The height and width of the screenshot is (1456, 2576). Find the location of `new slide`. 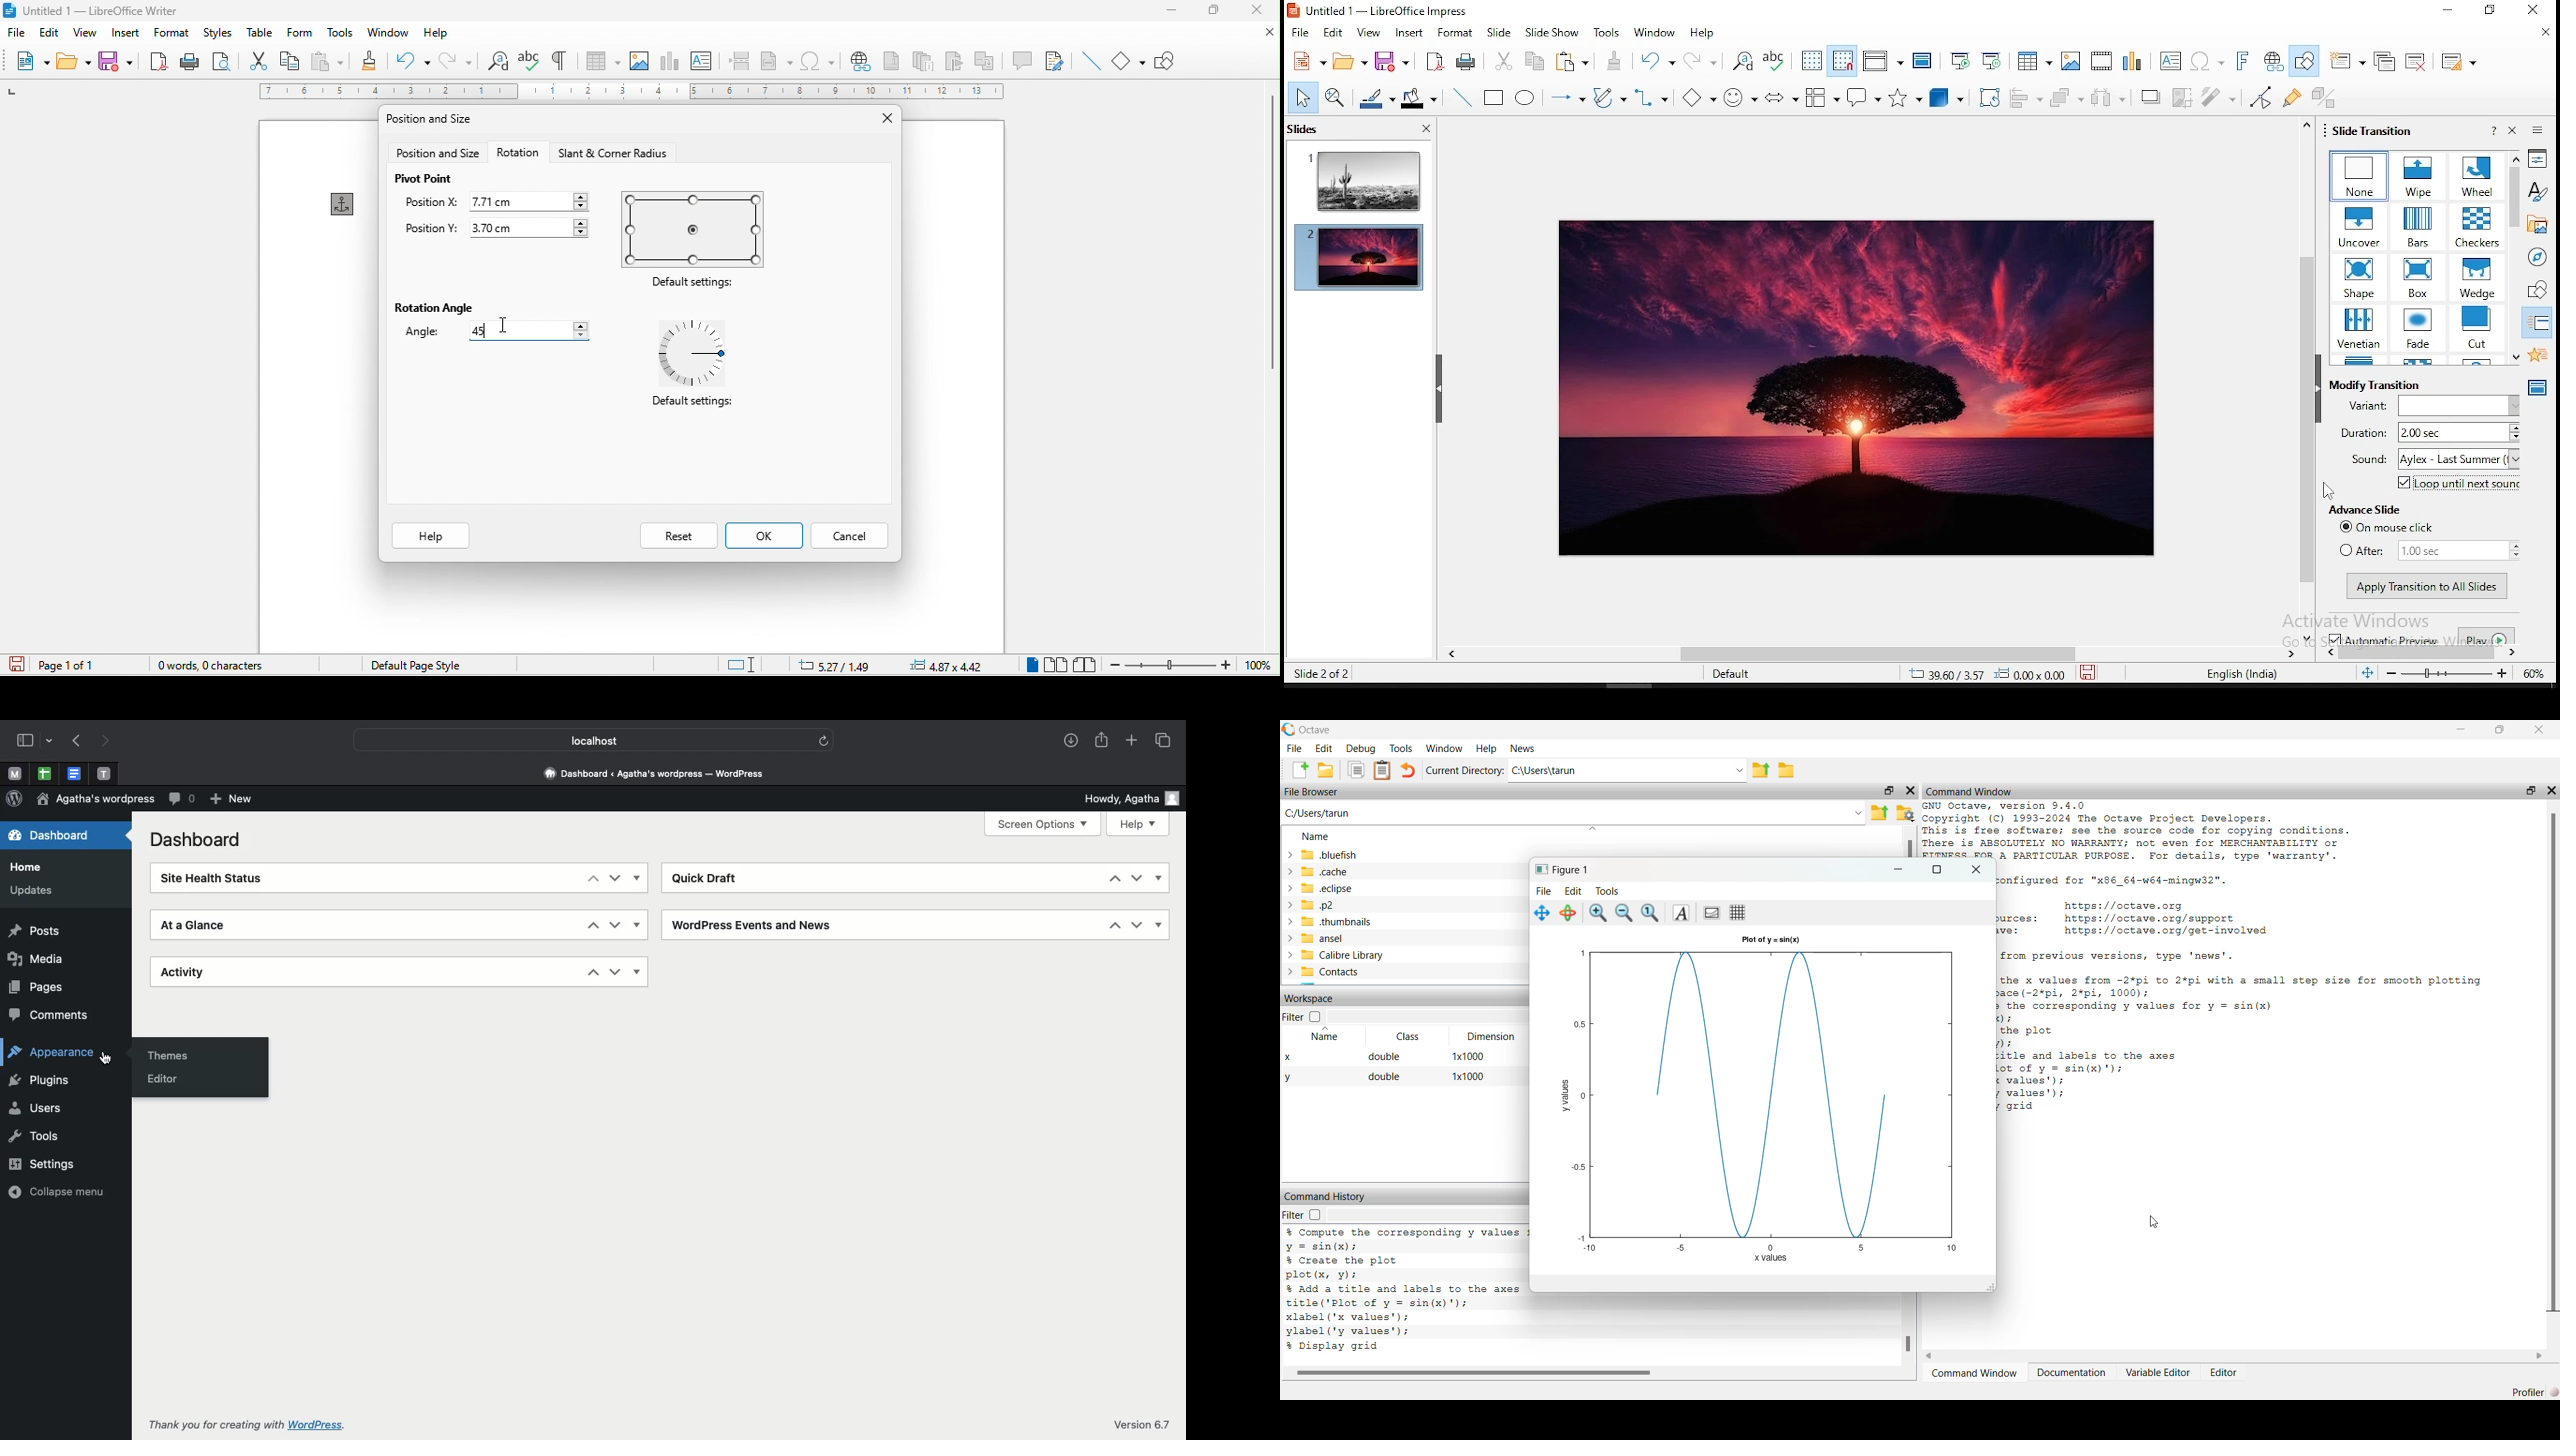

new slide is located at coordinates (2350, 59).